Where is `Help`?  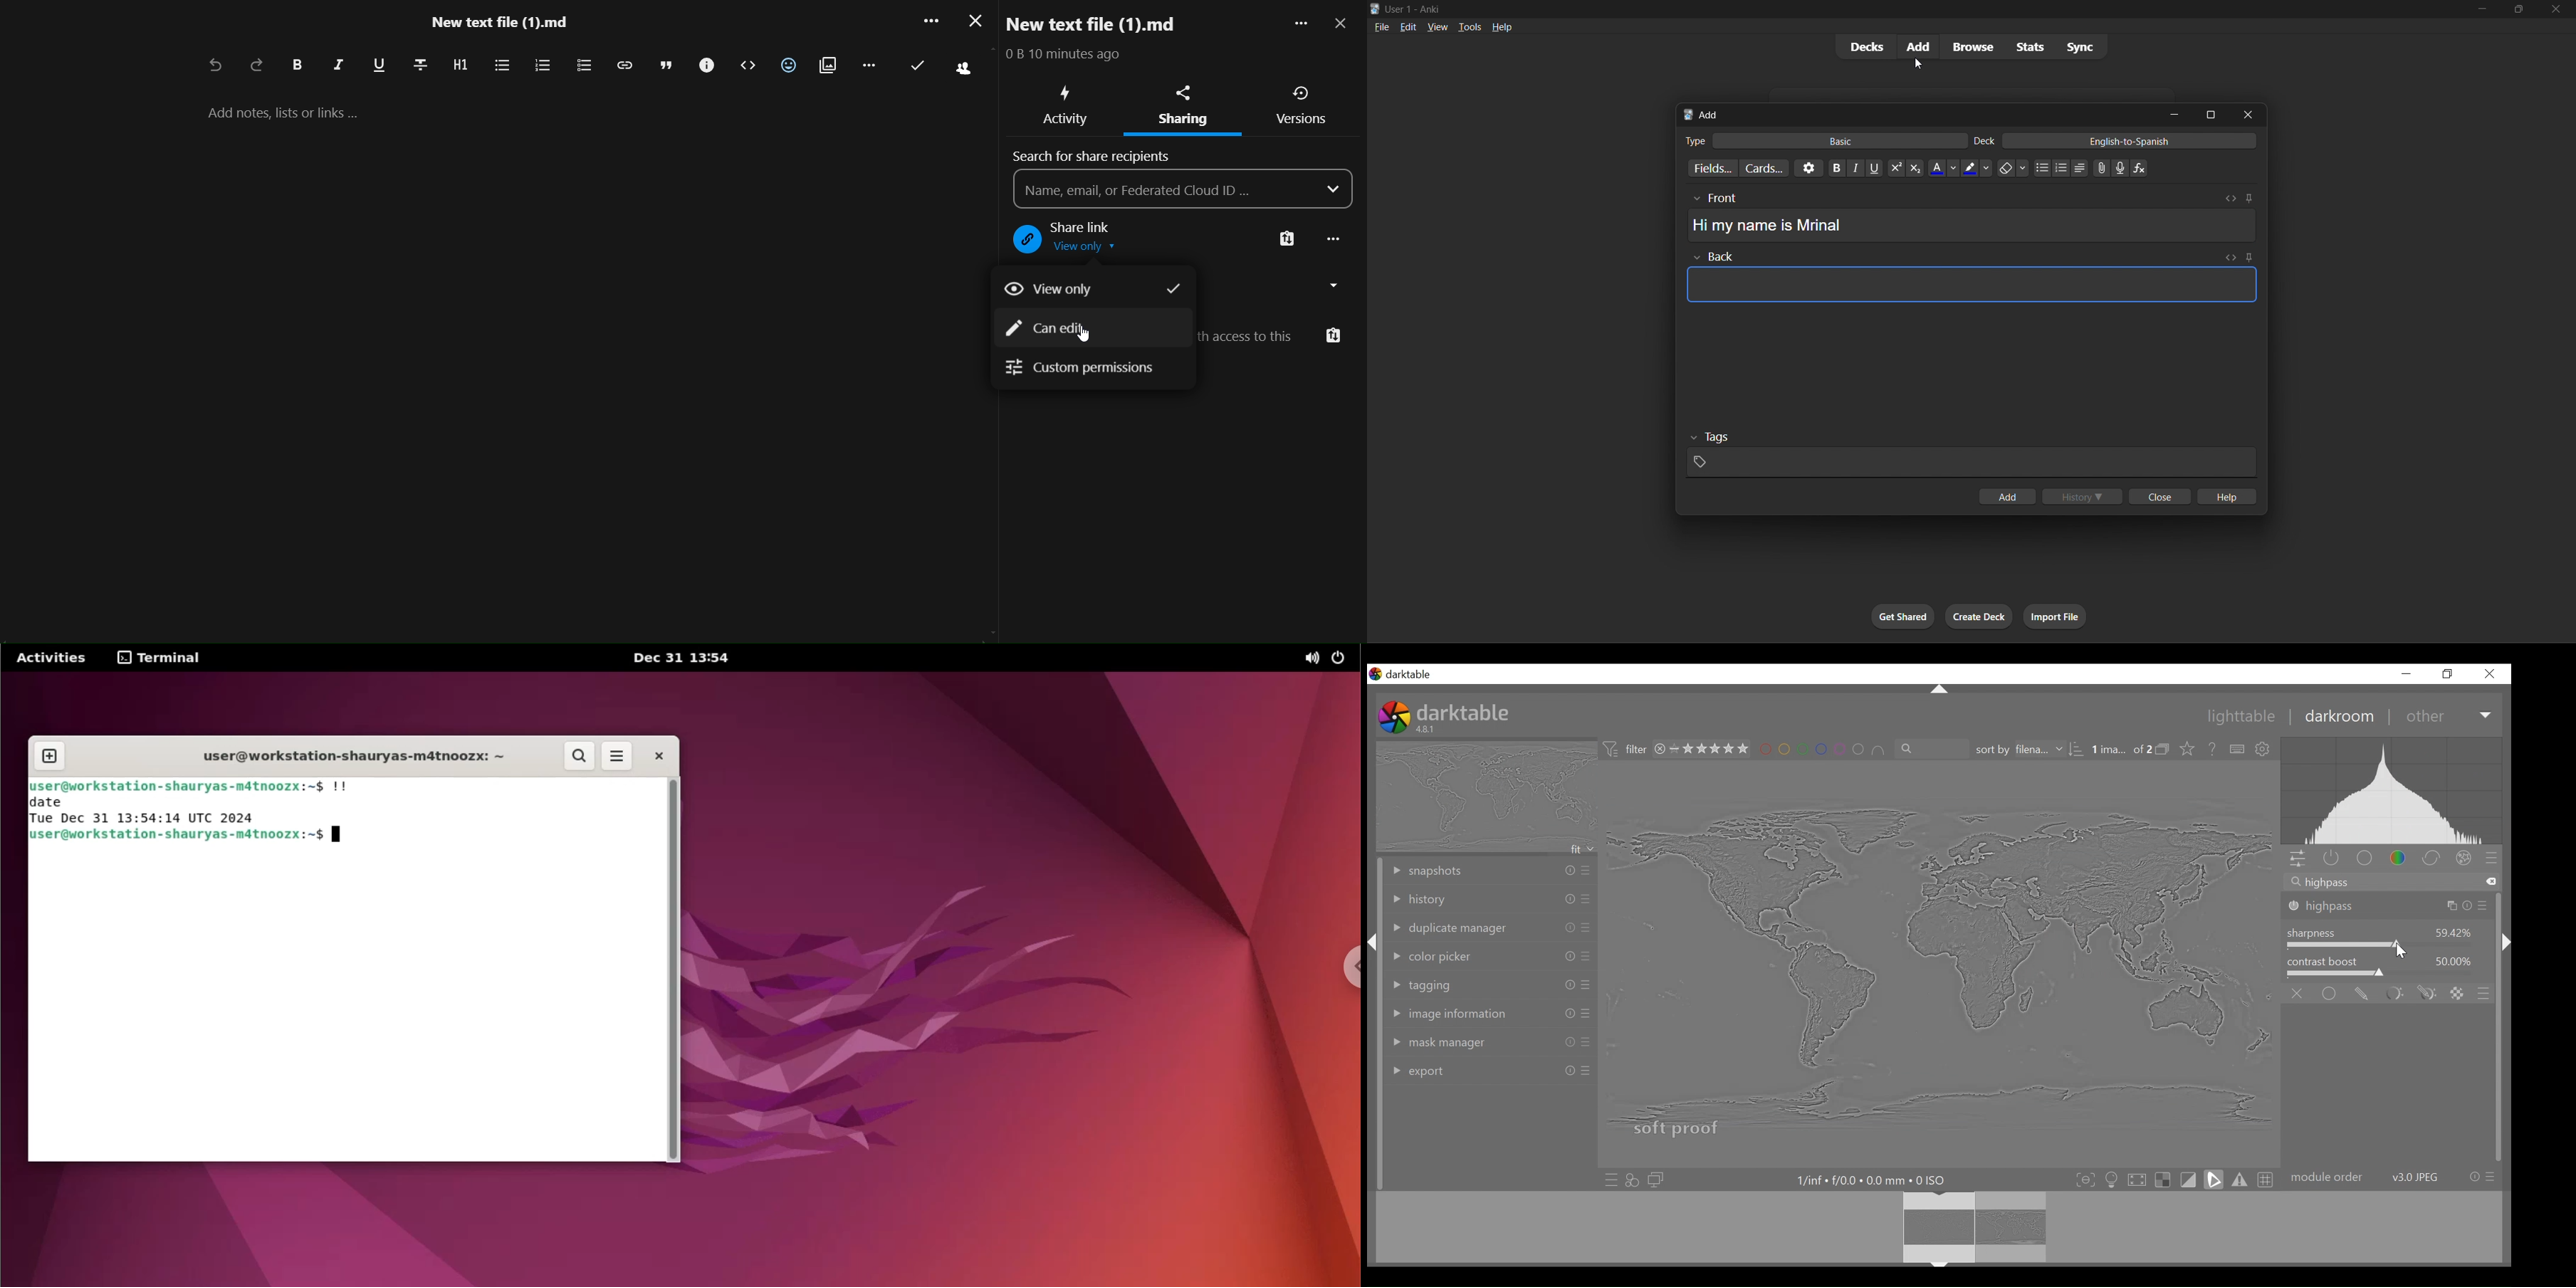 Help is located at coordinates (2213, 748).